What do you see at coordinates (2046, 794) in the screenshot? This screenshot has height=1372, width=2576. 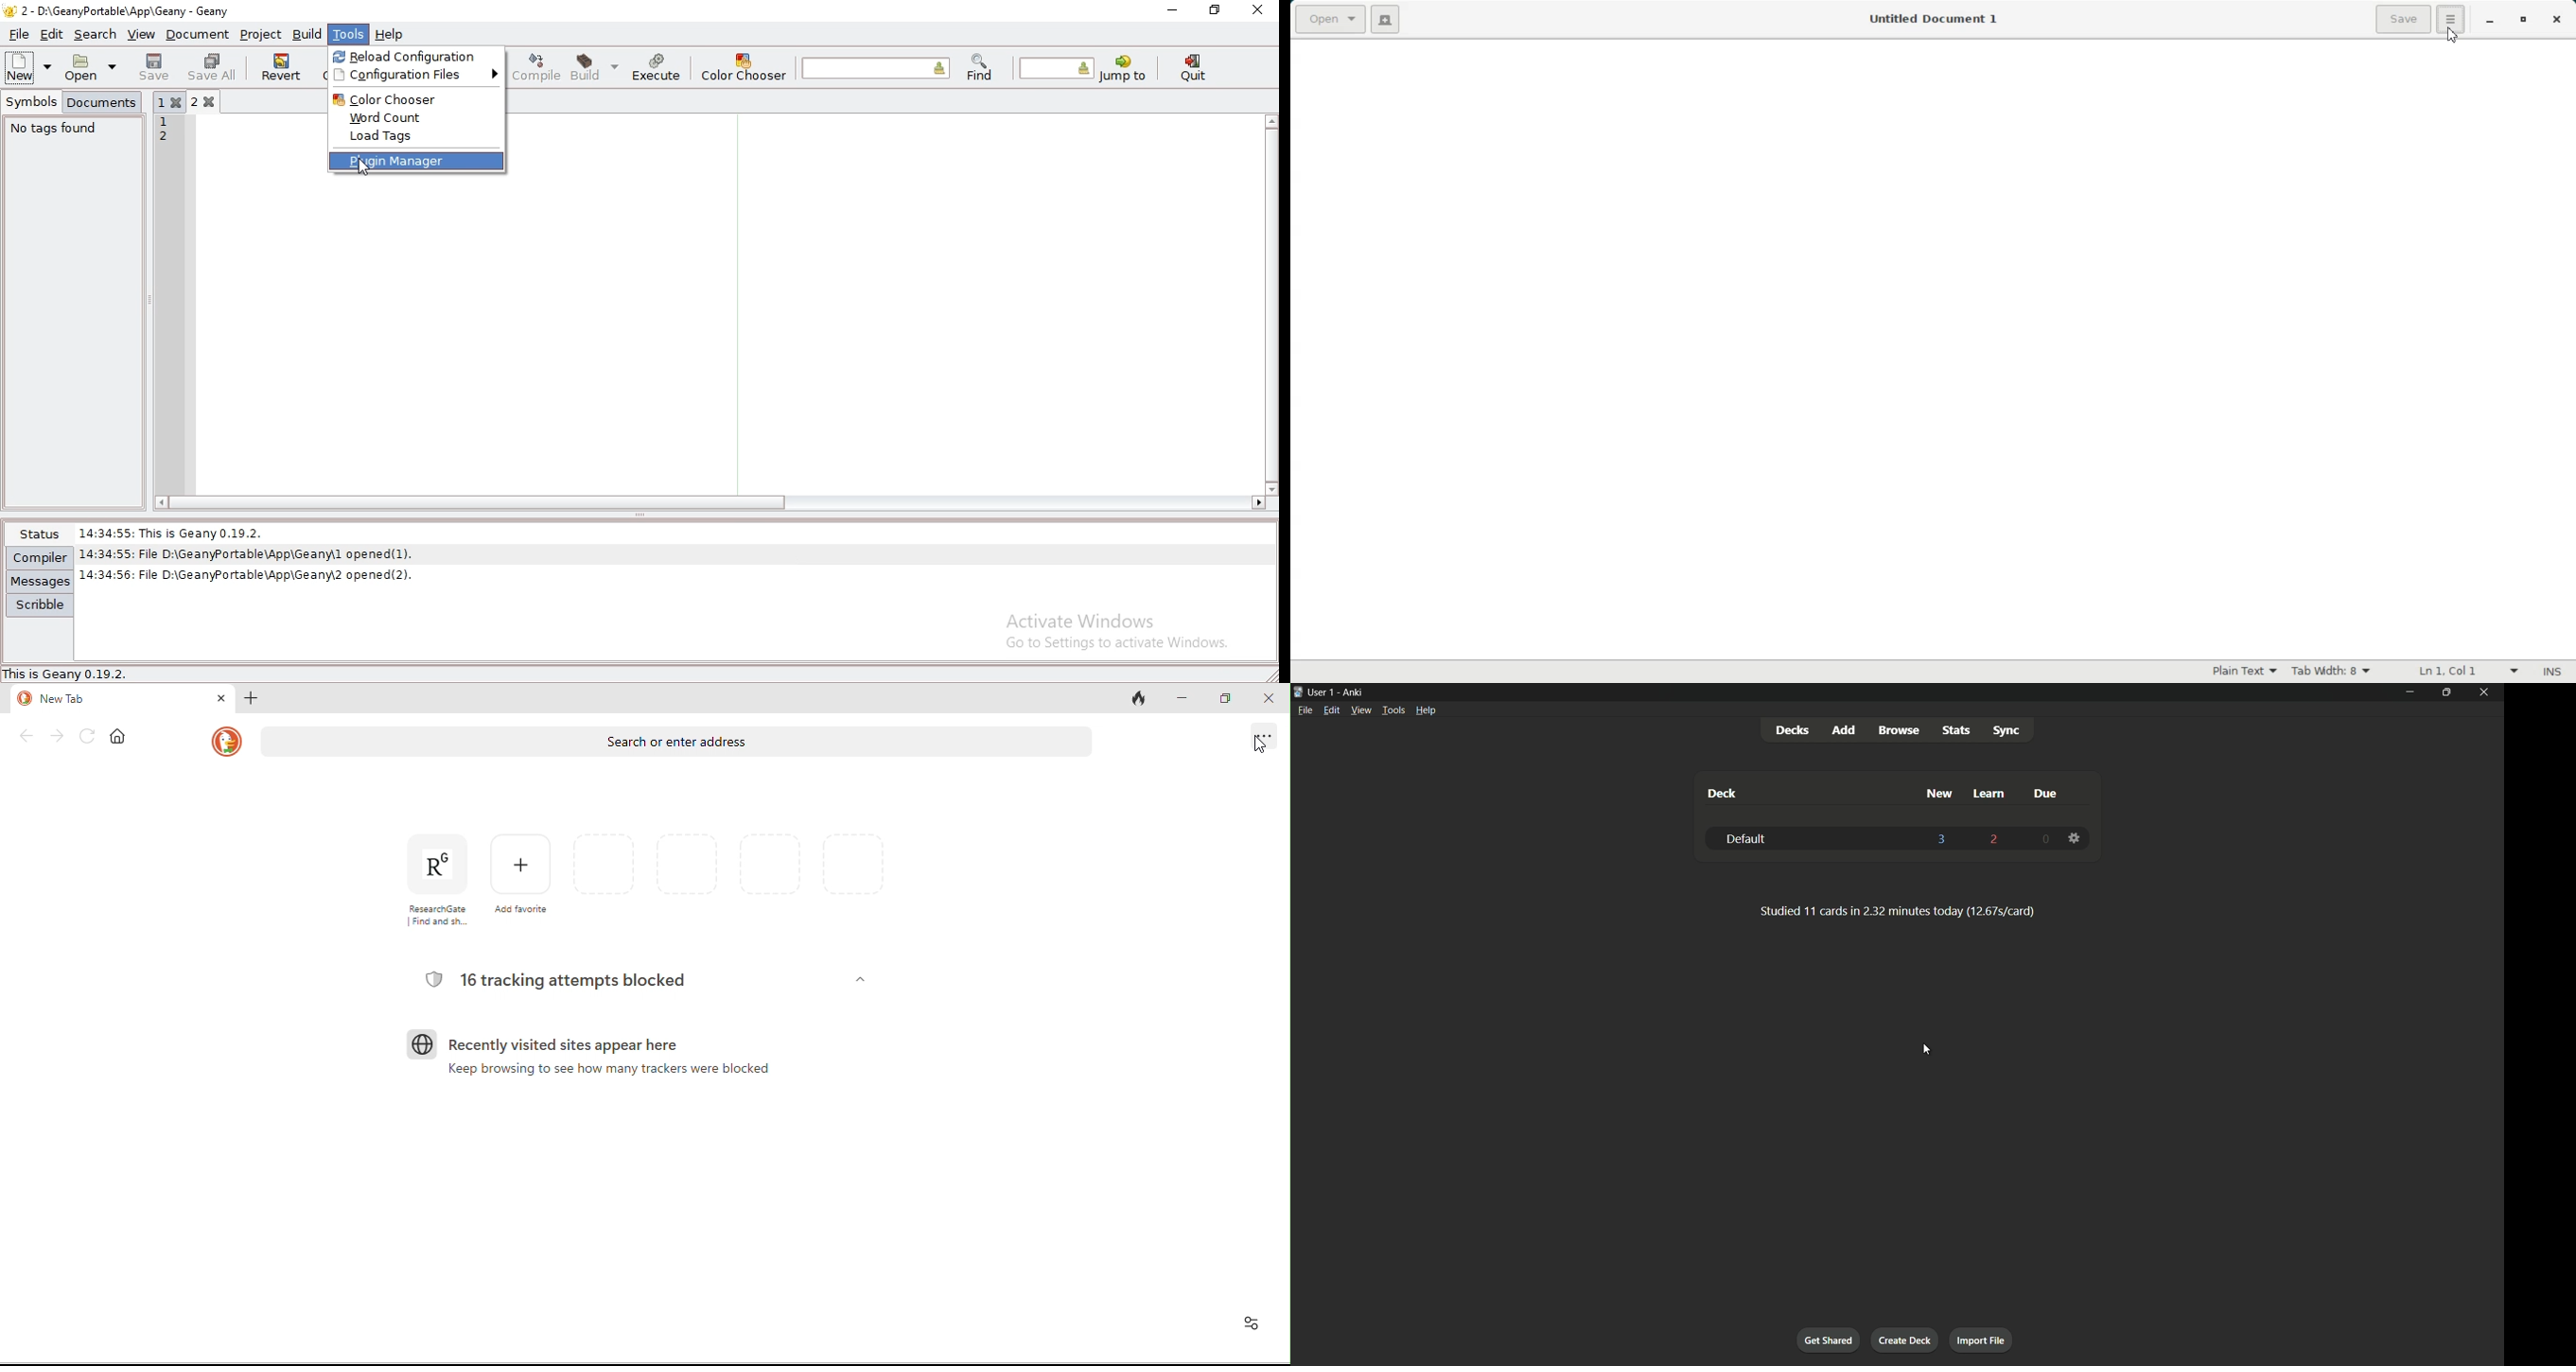 I see `due` at bounding box center [2046, 794].